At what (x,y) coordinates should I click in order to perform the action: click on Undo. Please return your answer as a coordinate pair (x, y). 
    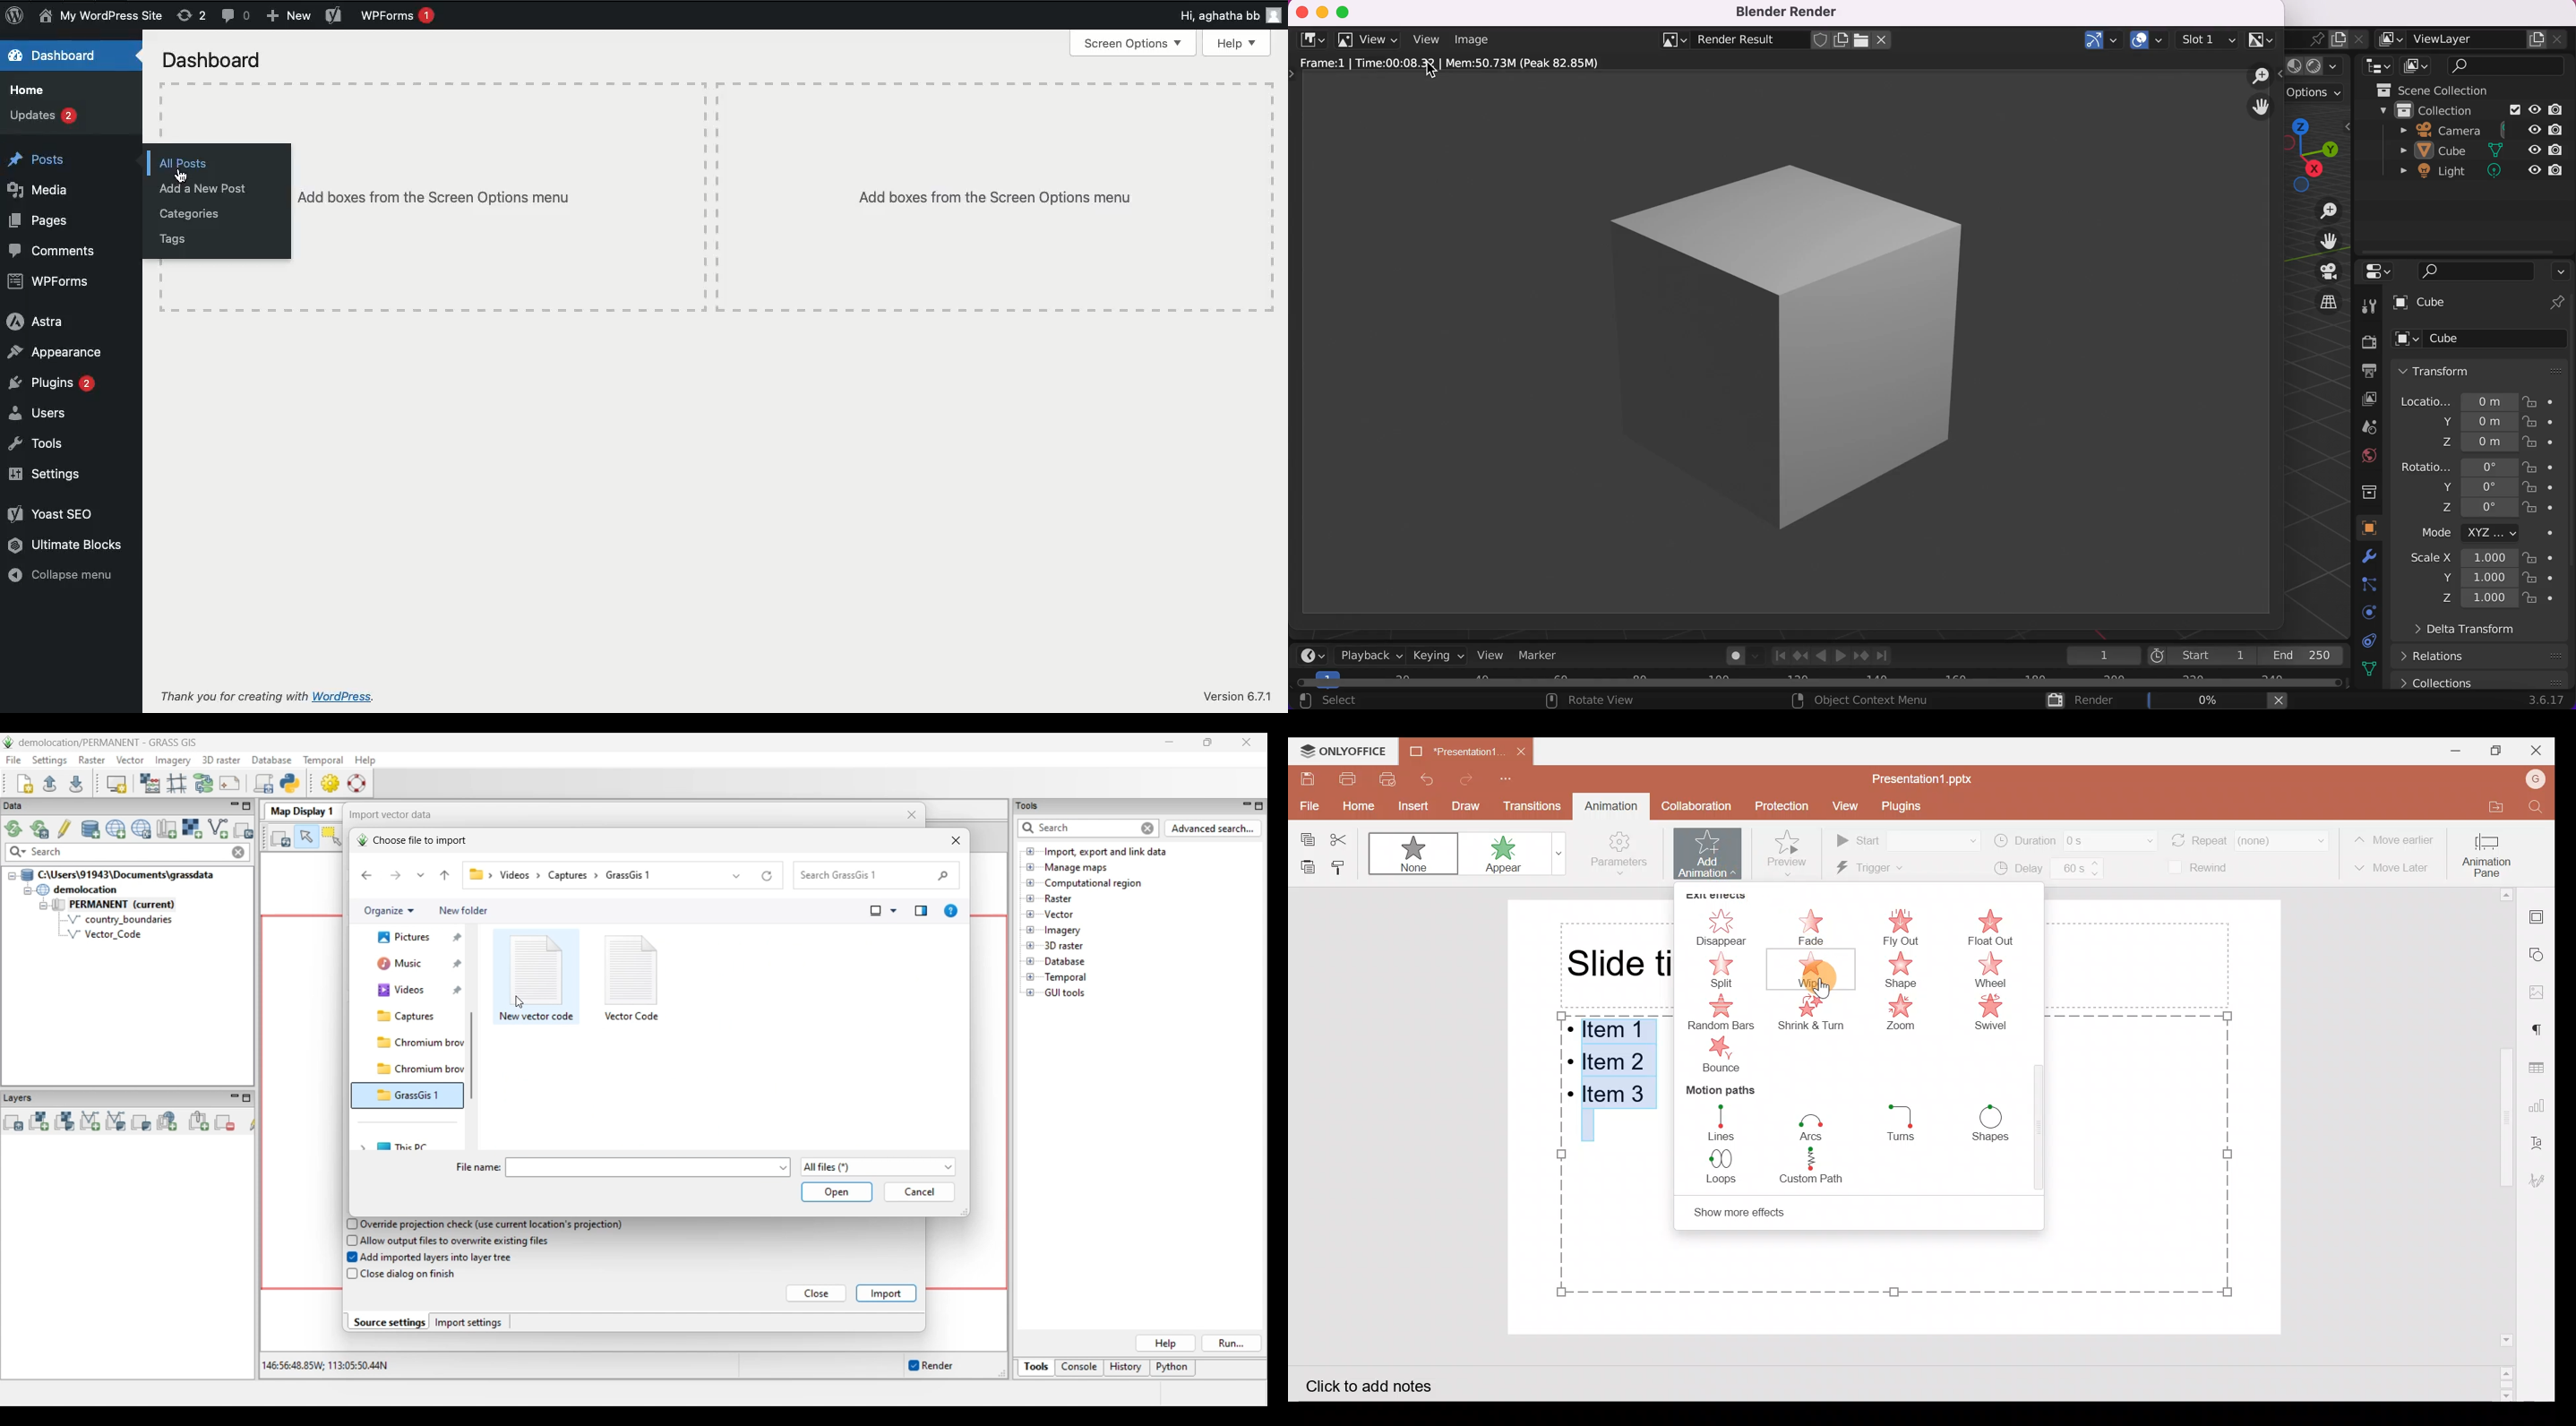
    Looking at the image, I should click on (1427, 776).